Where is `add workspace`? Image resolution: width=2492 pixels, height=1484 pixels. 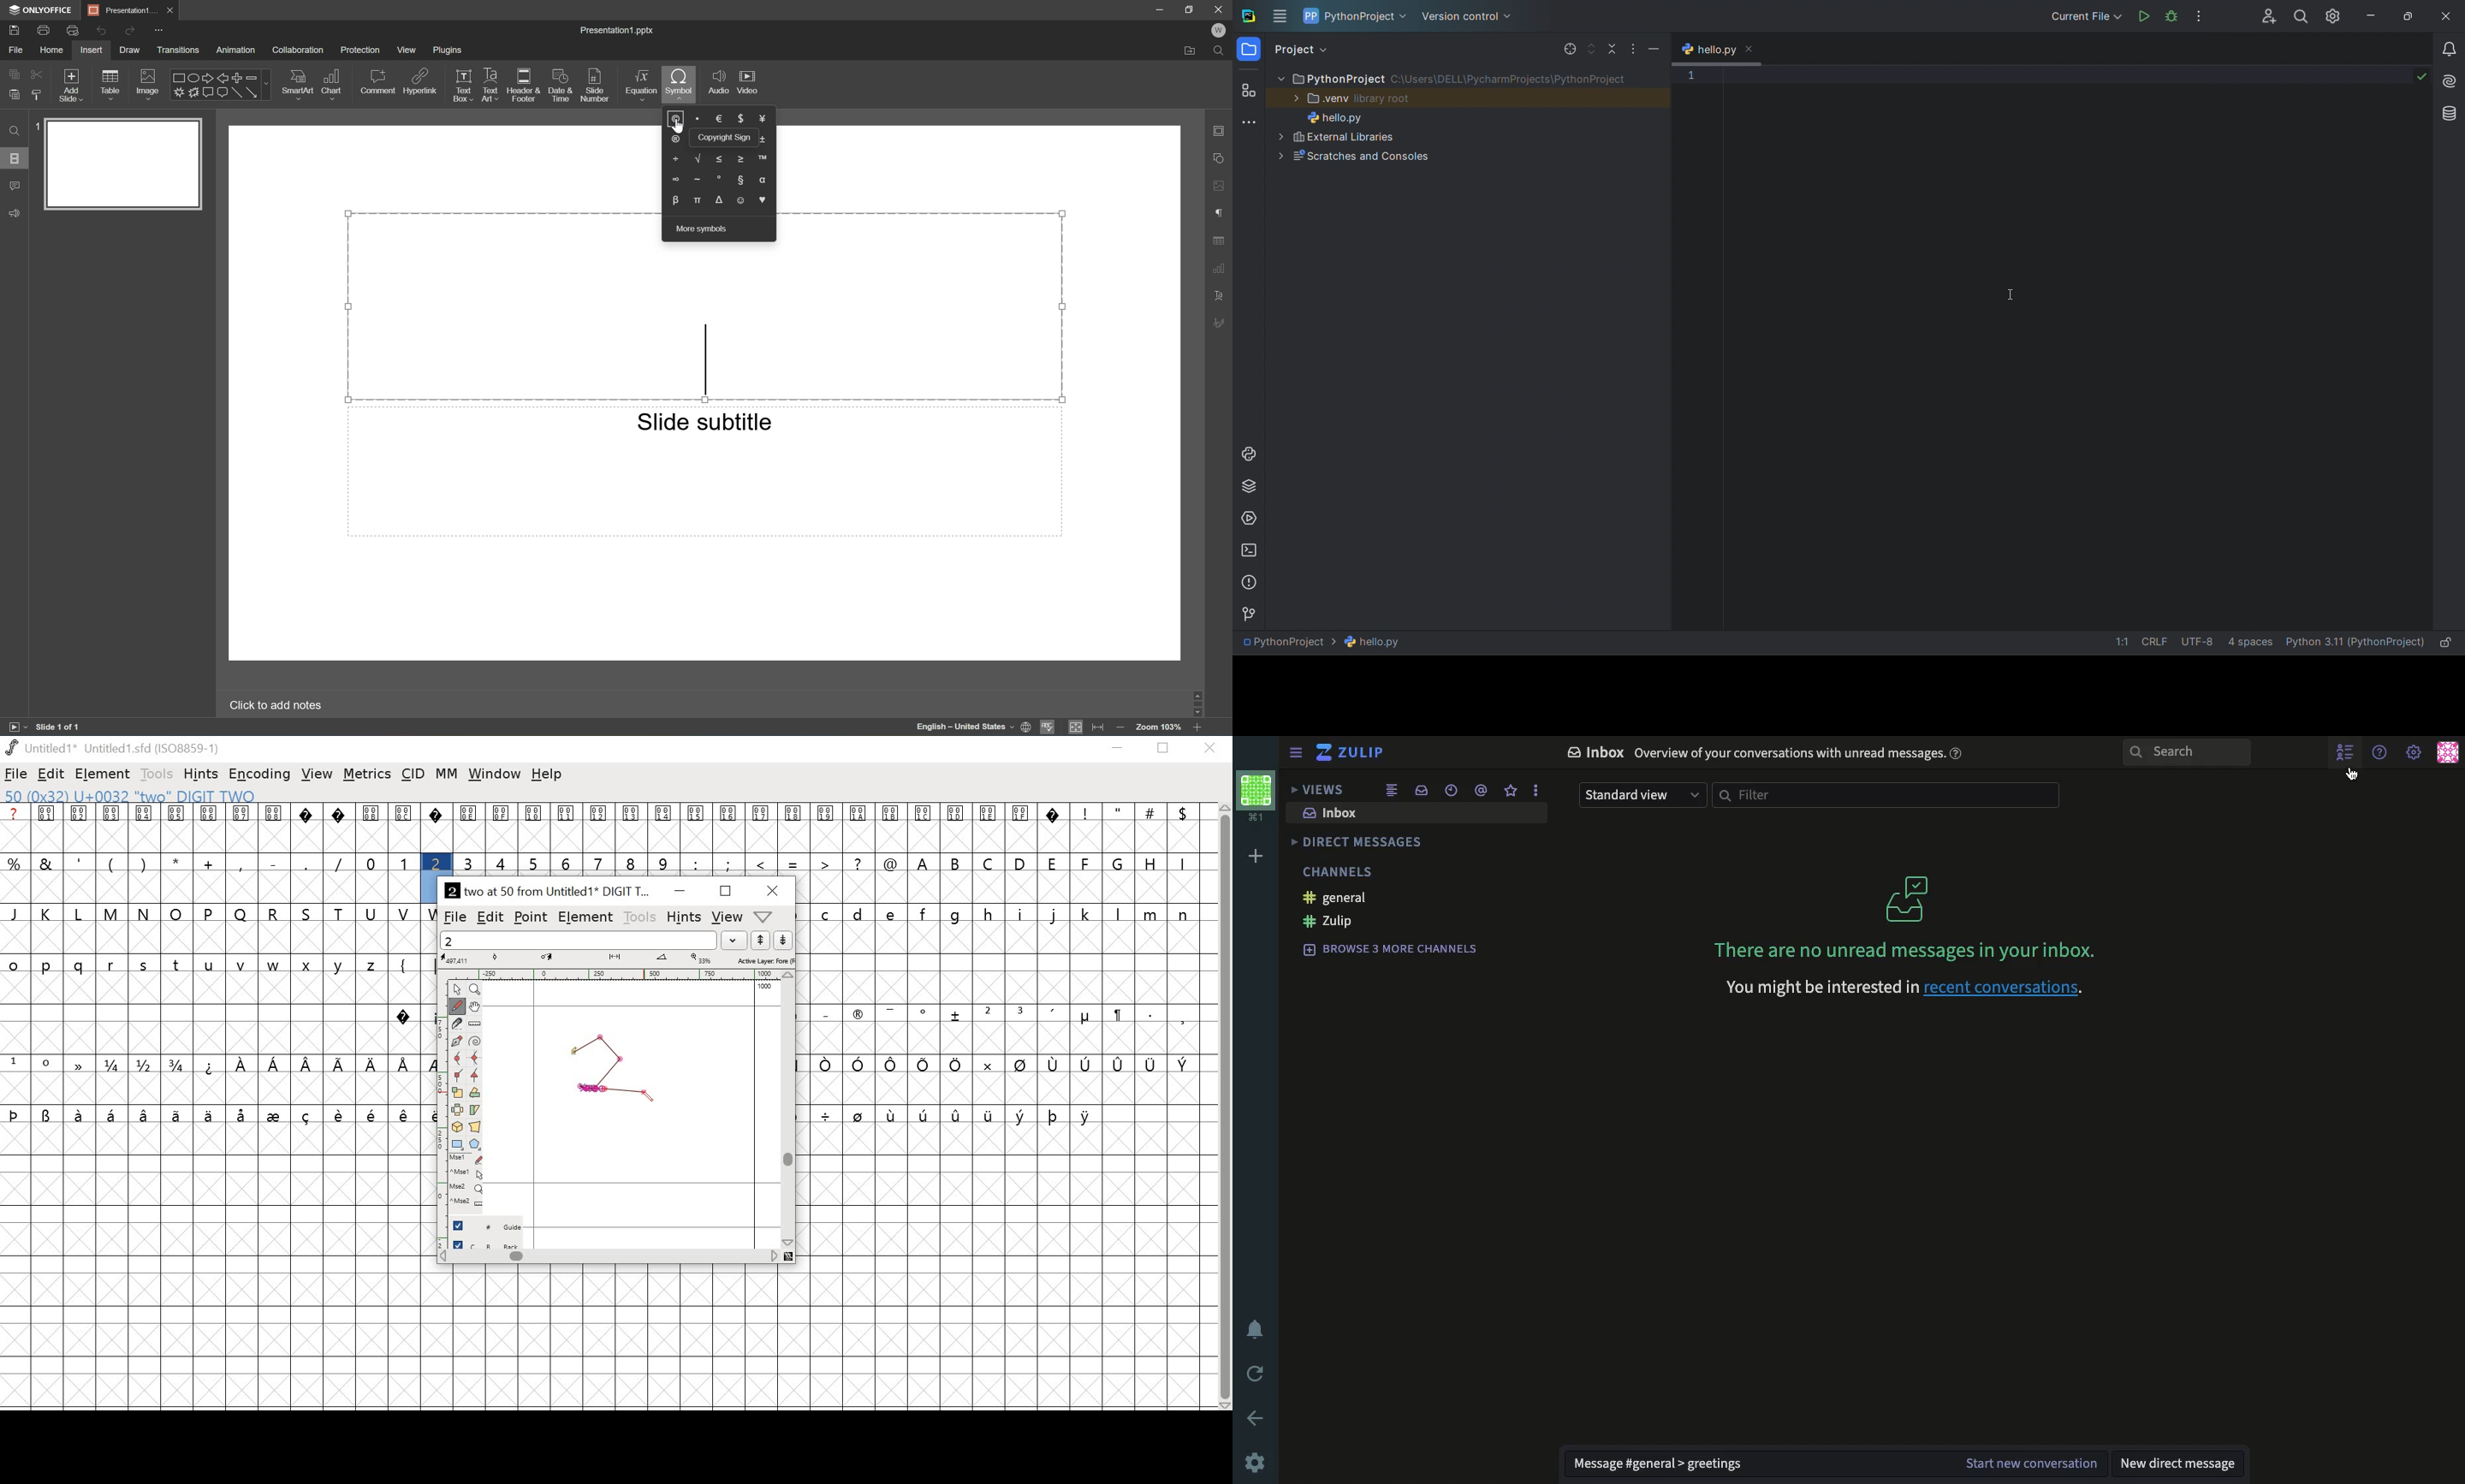
add workspace is located at coordinates (1256, 855).